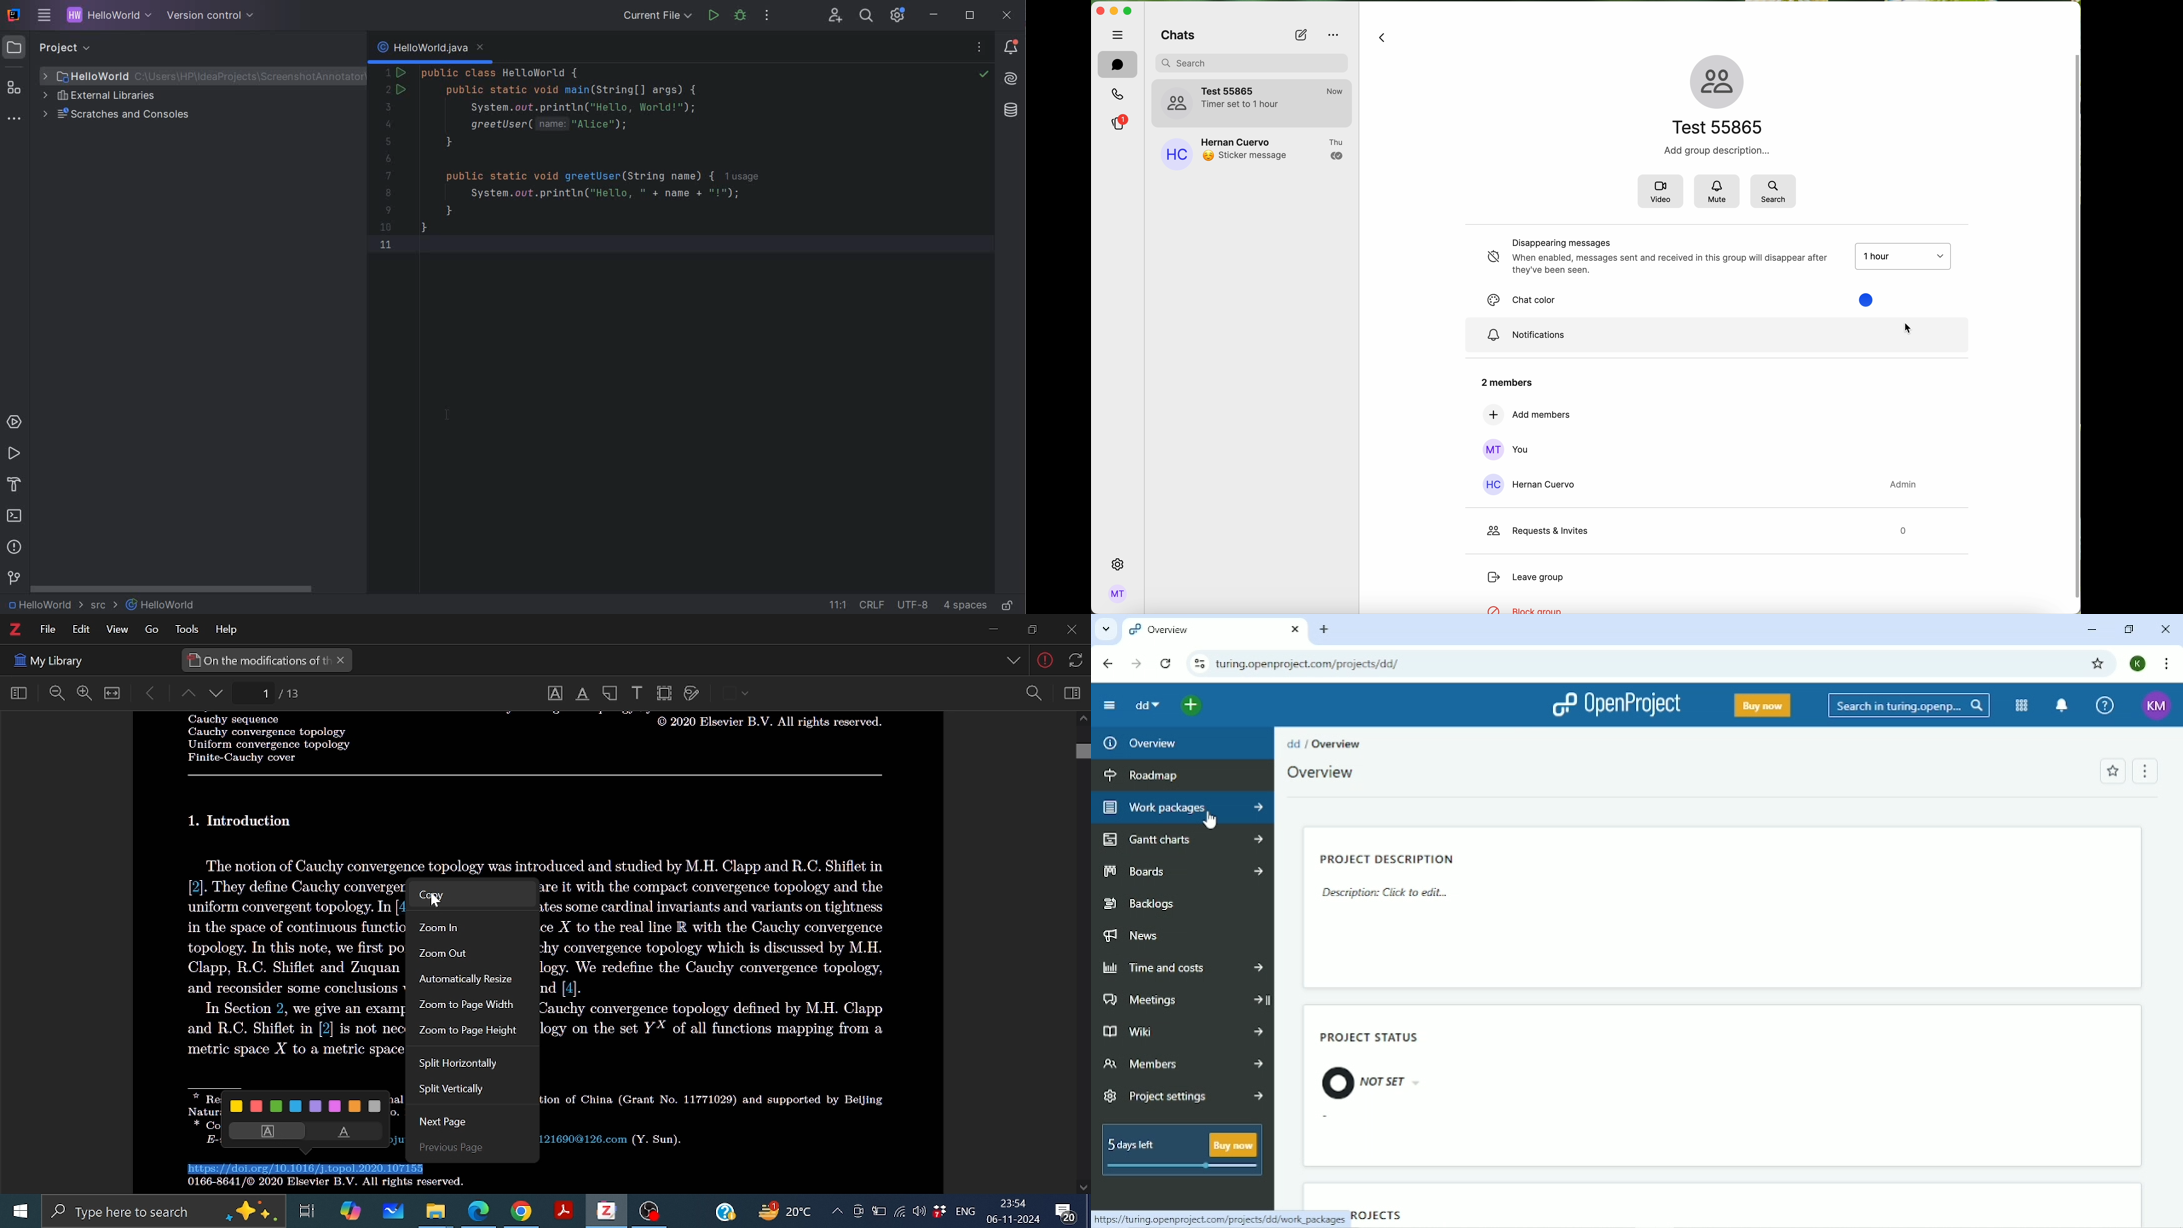 The height and width of the screenshot is (1232, 2184). What do you see at coordinates (1148, 904) in the screenshot?
I see `Backlogs` at bounding box center [1148, 904].